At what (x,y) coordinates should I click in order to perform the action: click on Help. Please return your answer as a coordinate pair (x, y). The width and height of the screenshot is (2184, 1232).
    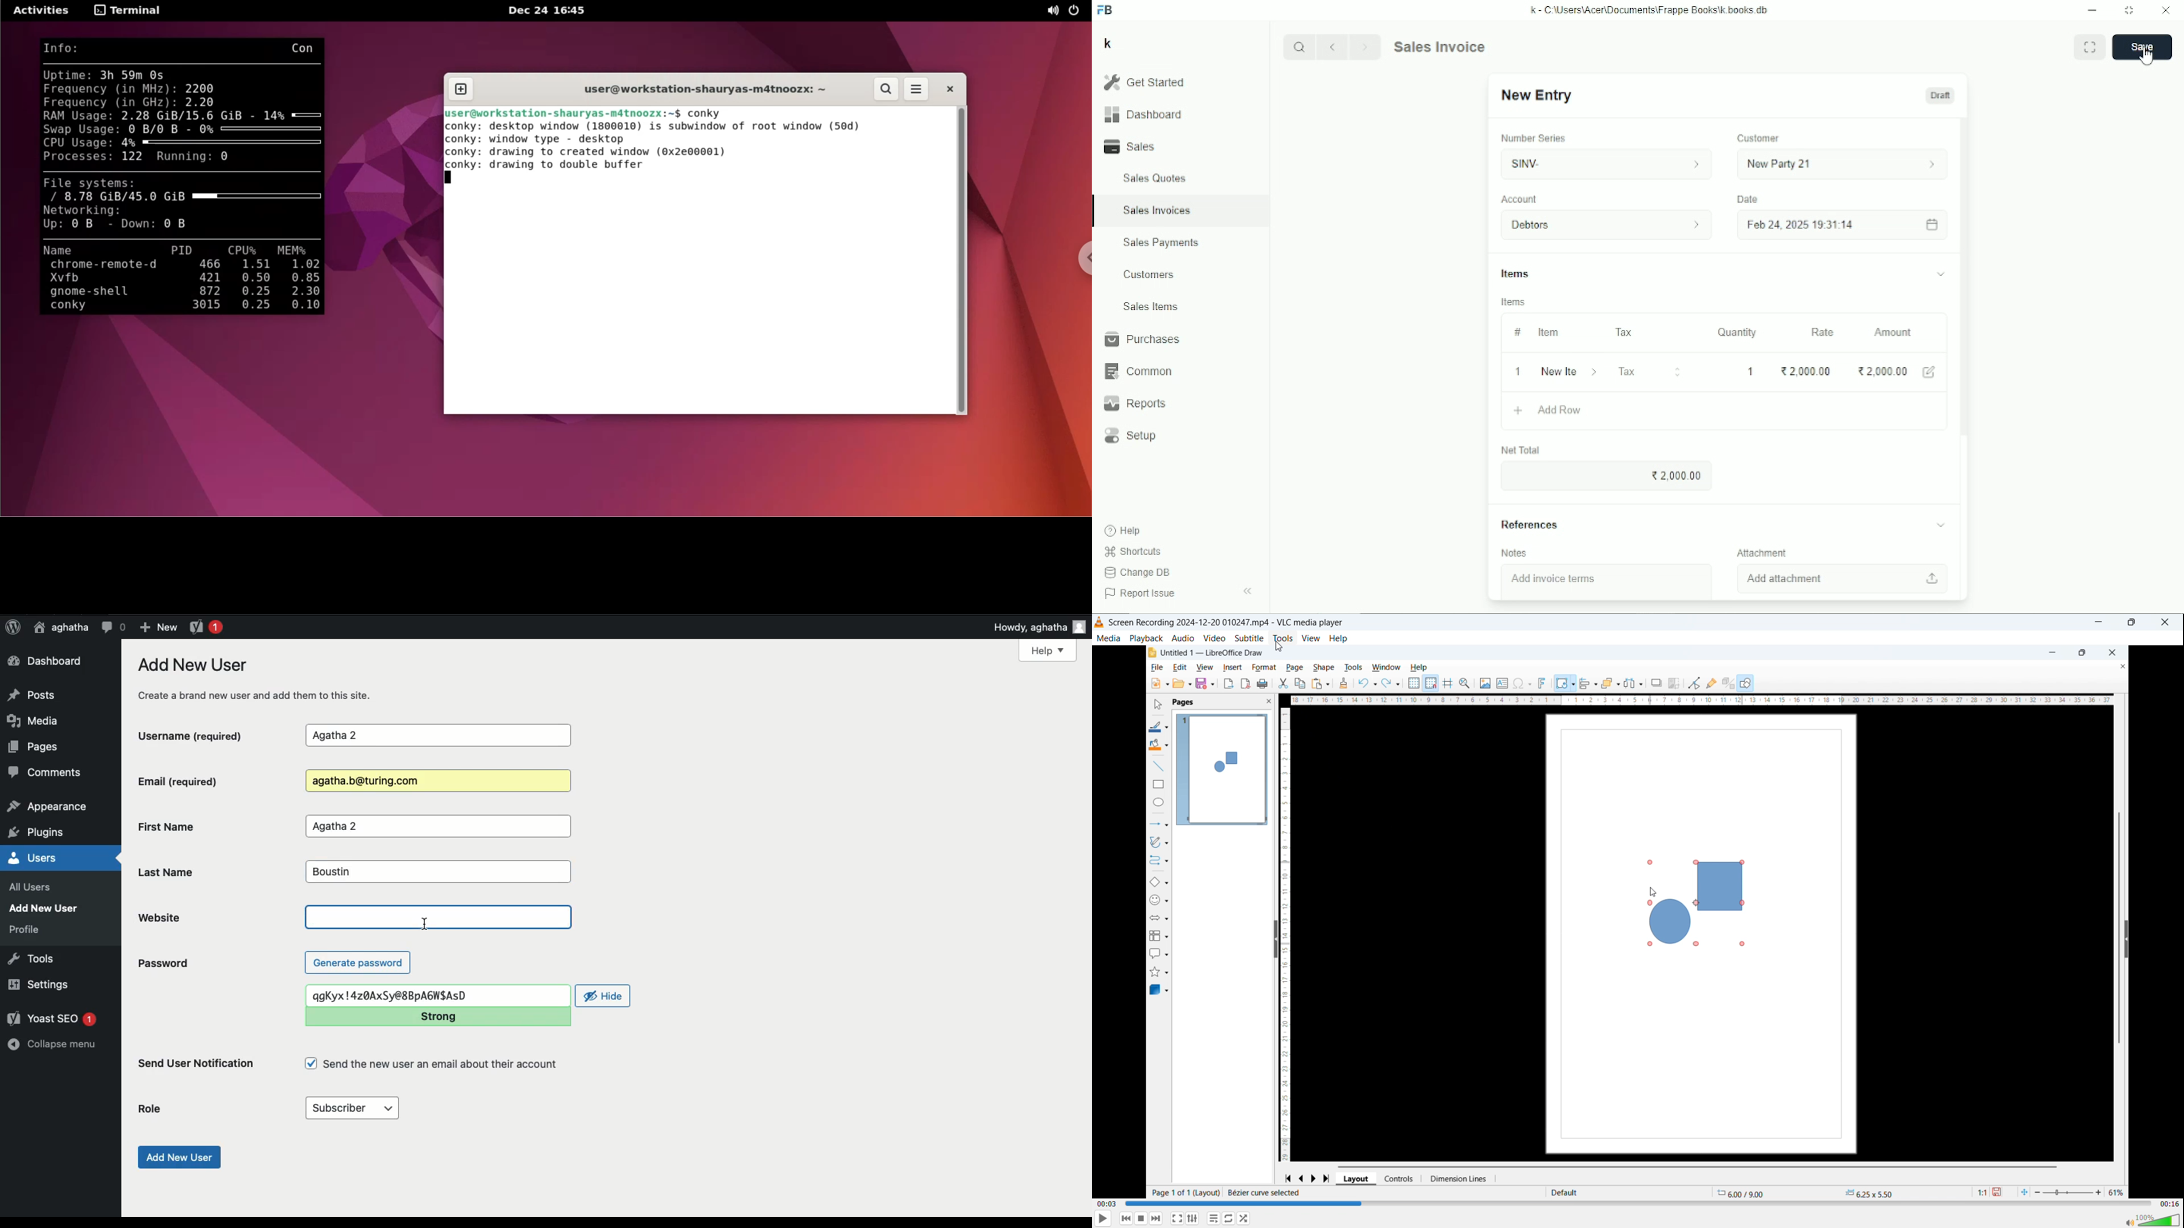
    Looking at the image, I should click on (1124, 530).